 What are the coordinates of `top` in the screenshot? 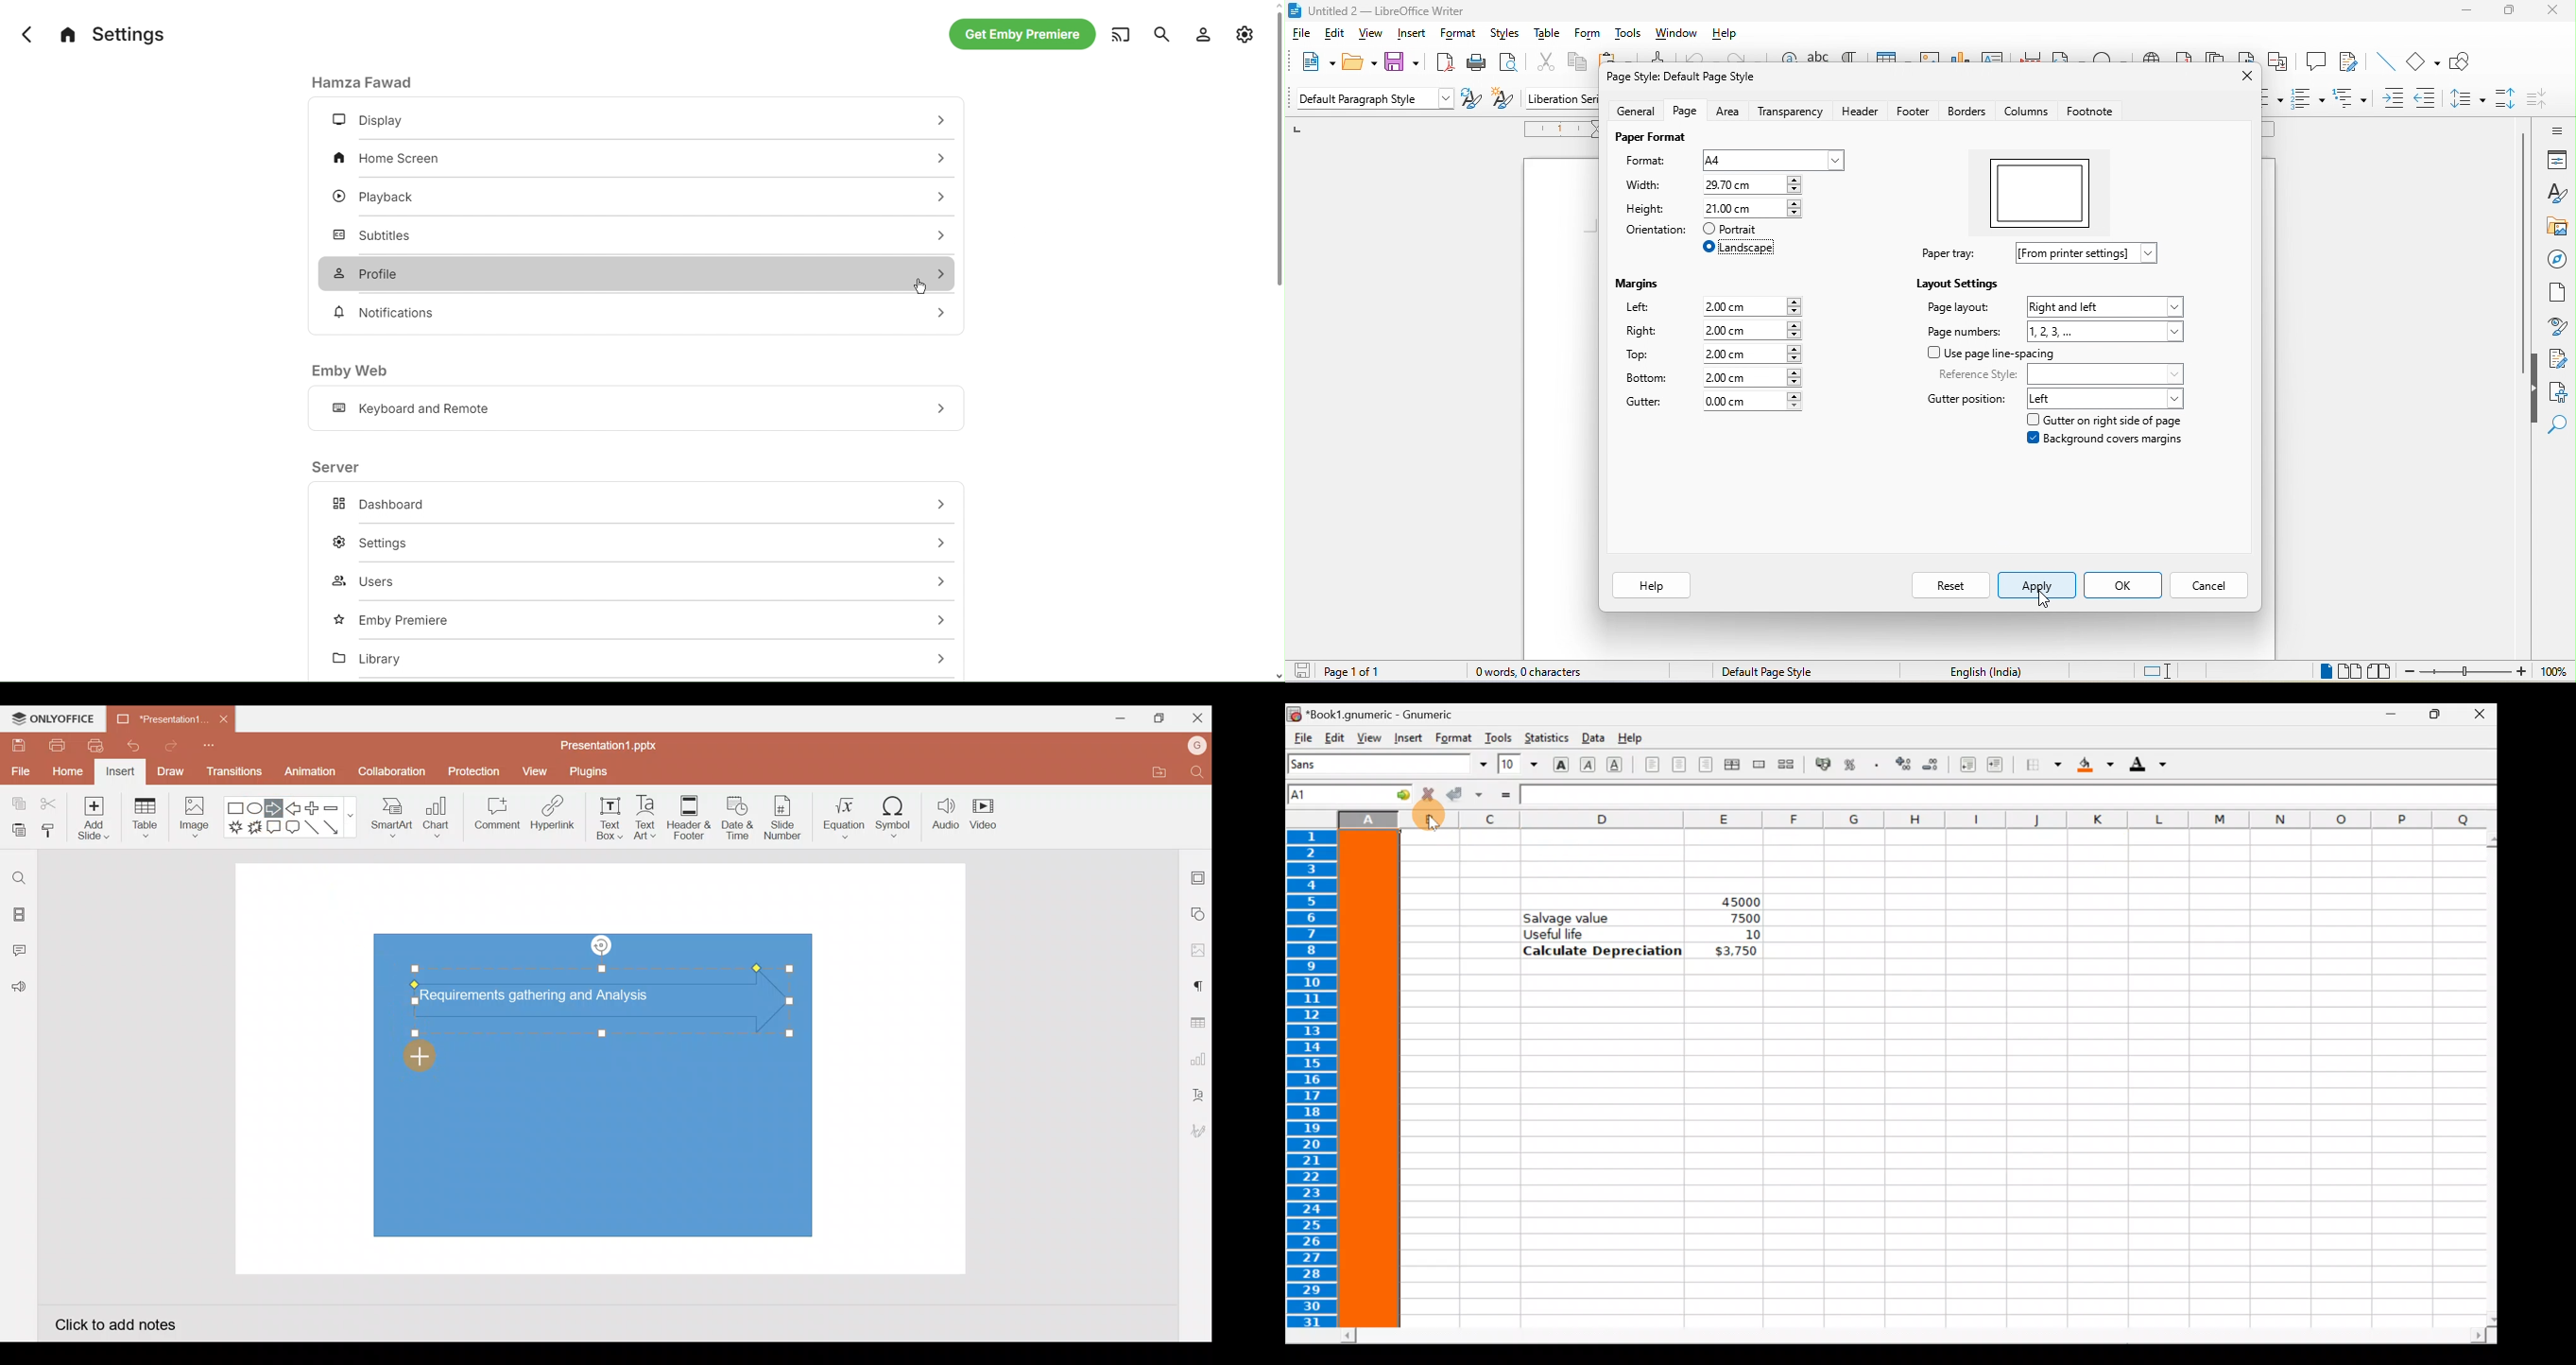 It's located at (1638, 355).